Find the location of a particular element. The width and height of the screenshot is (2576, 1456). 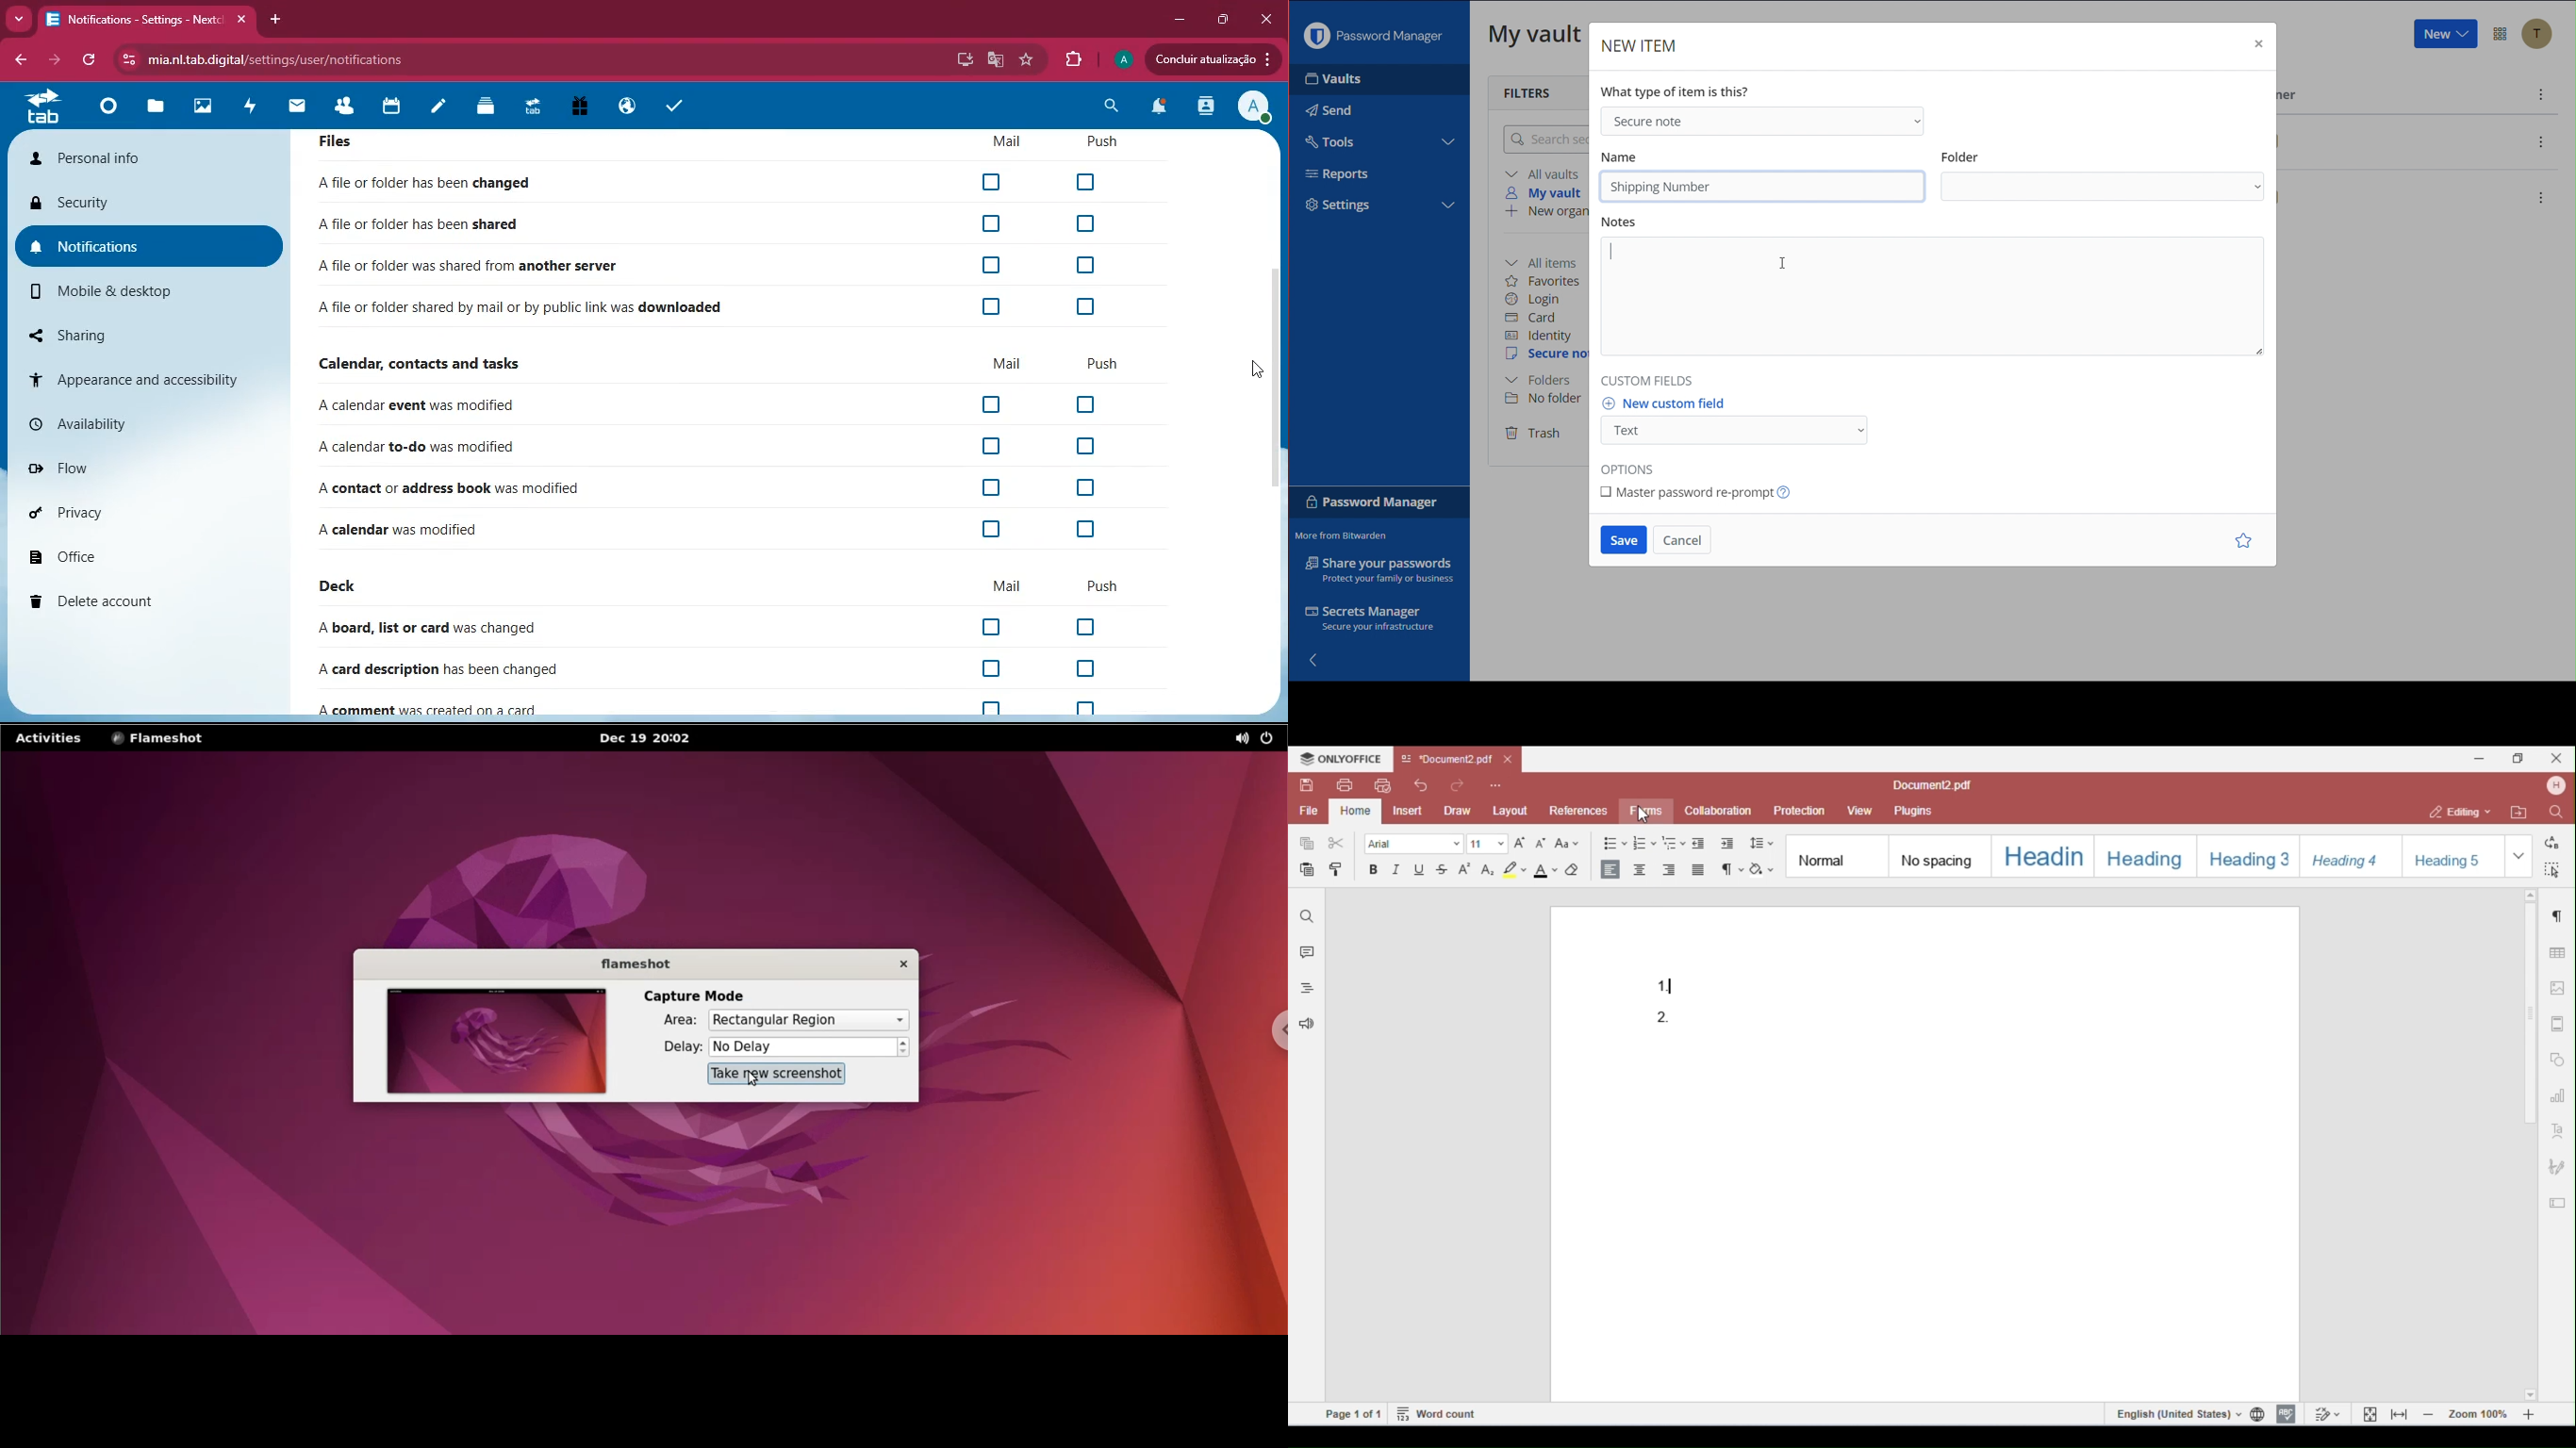

Checkbox is located at coordinates (994, 224).